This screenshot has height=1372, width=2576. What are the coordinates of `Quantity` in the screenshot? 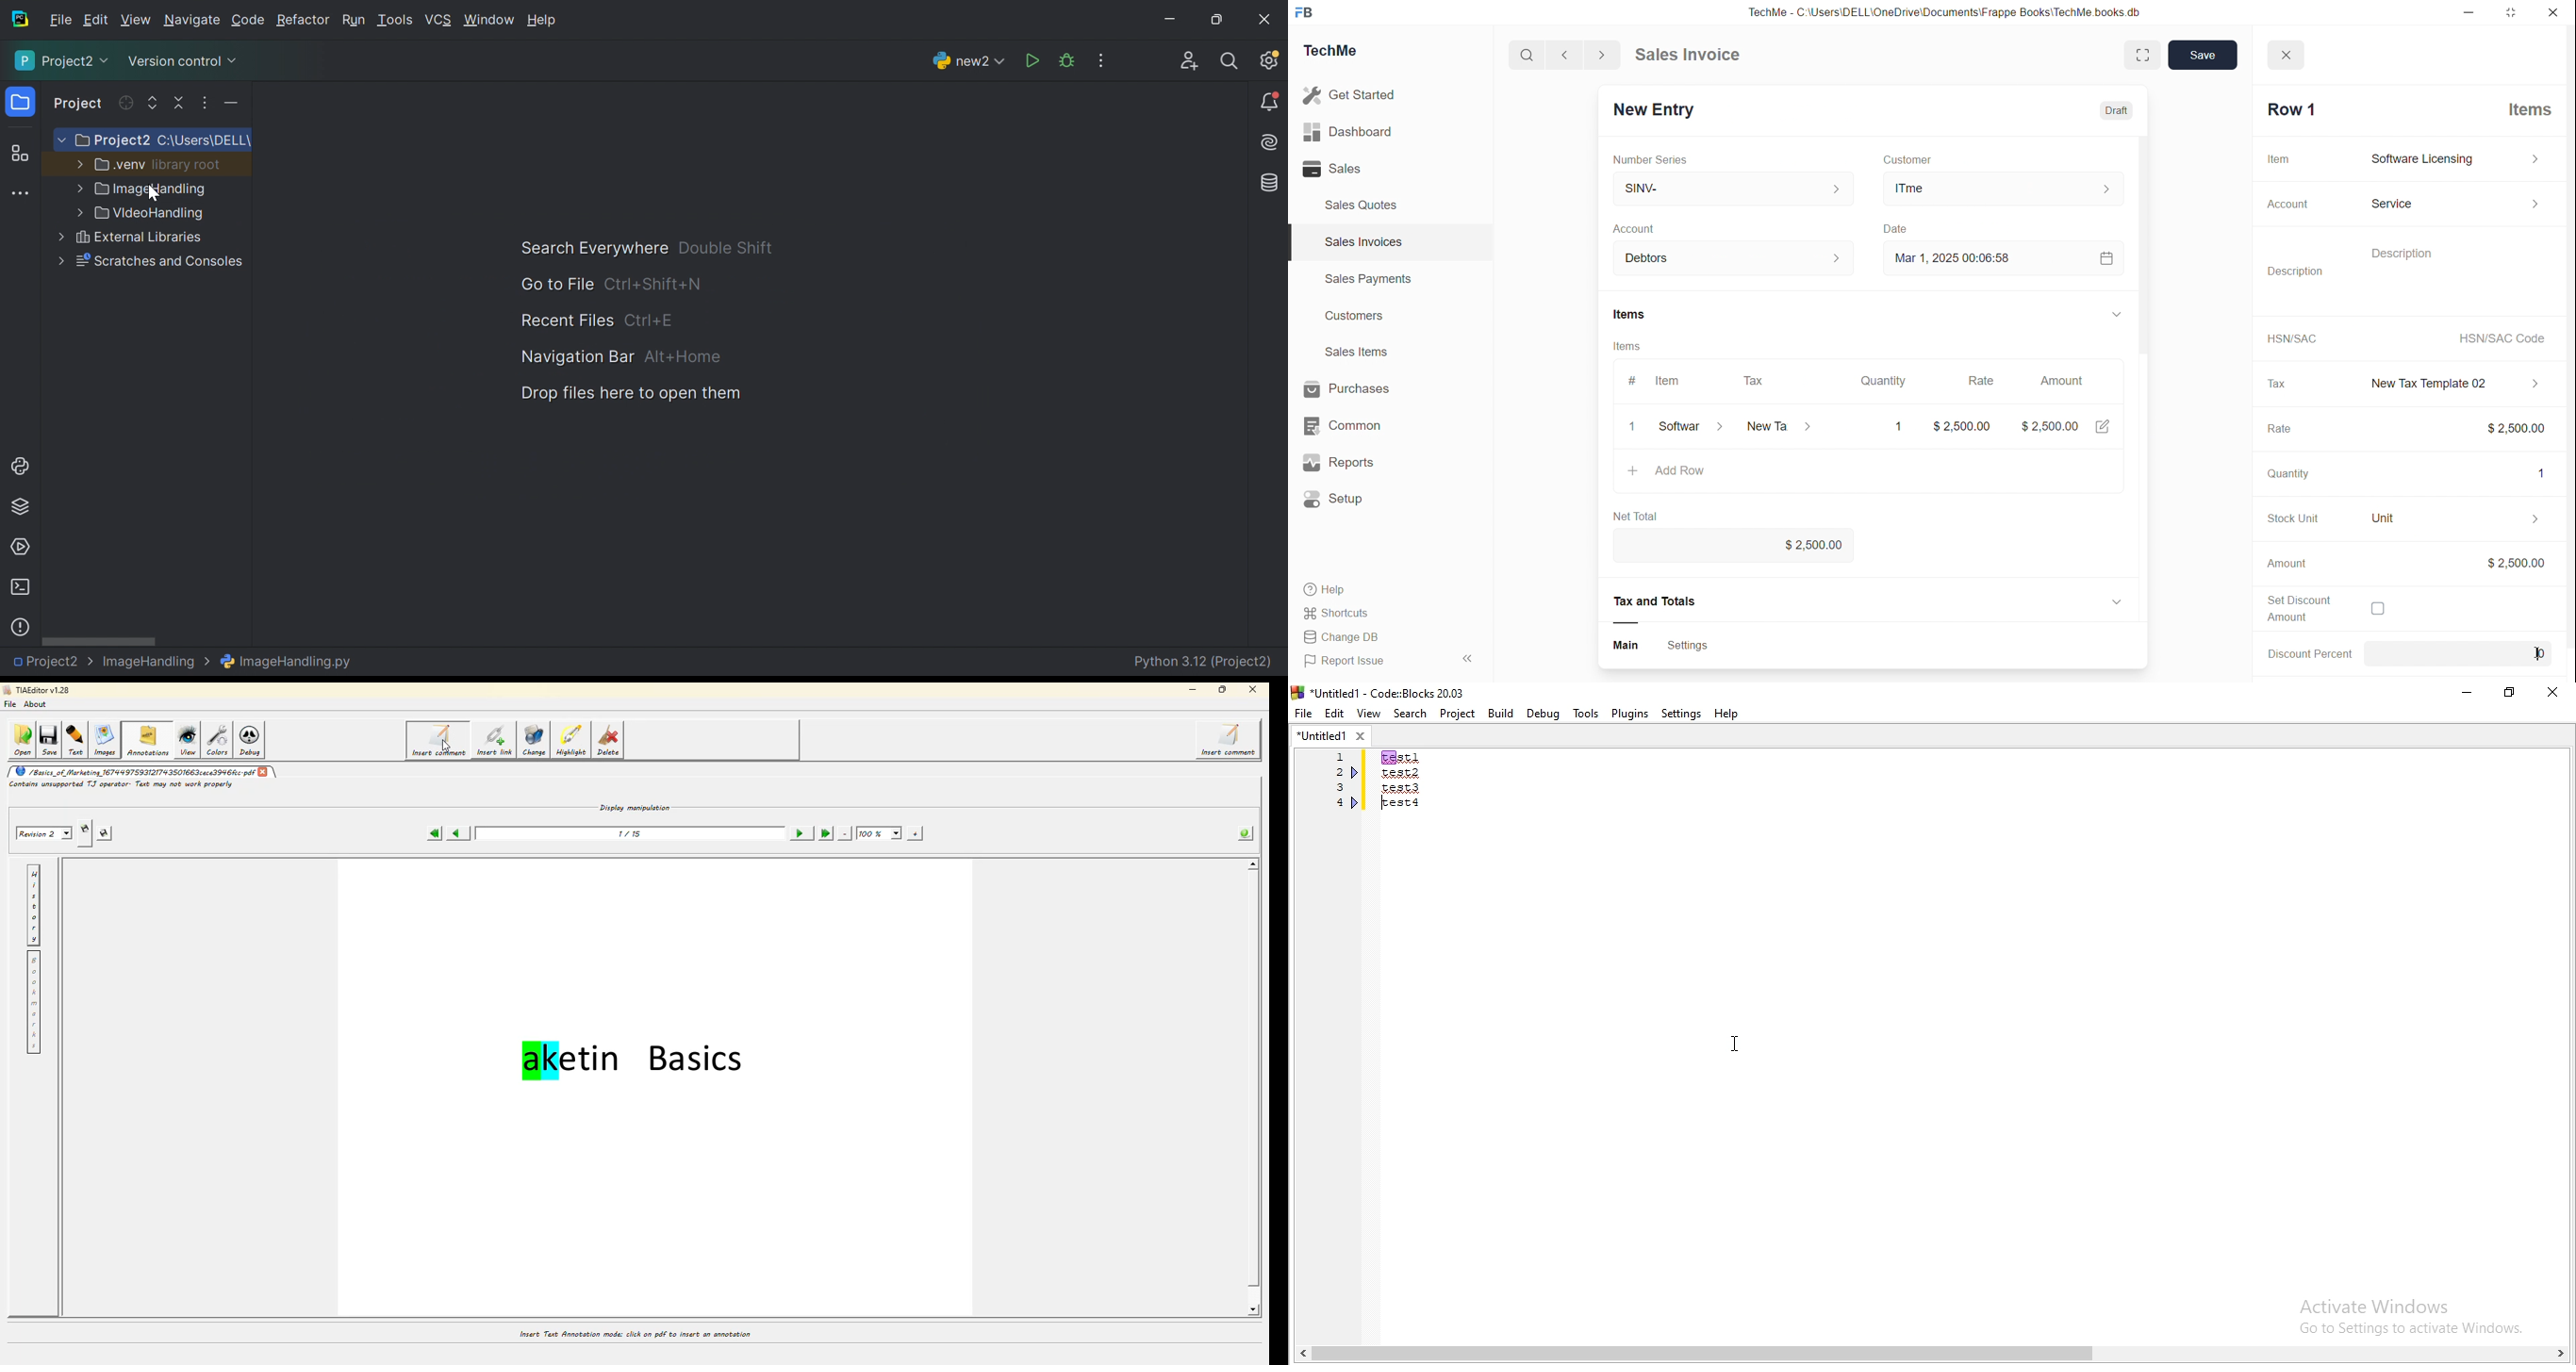 It's located at (1883, 377).